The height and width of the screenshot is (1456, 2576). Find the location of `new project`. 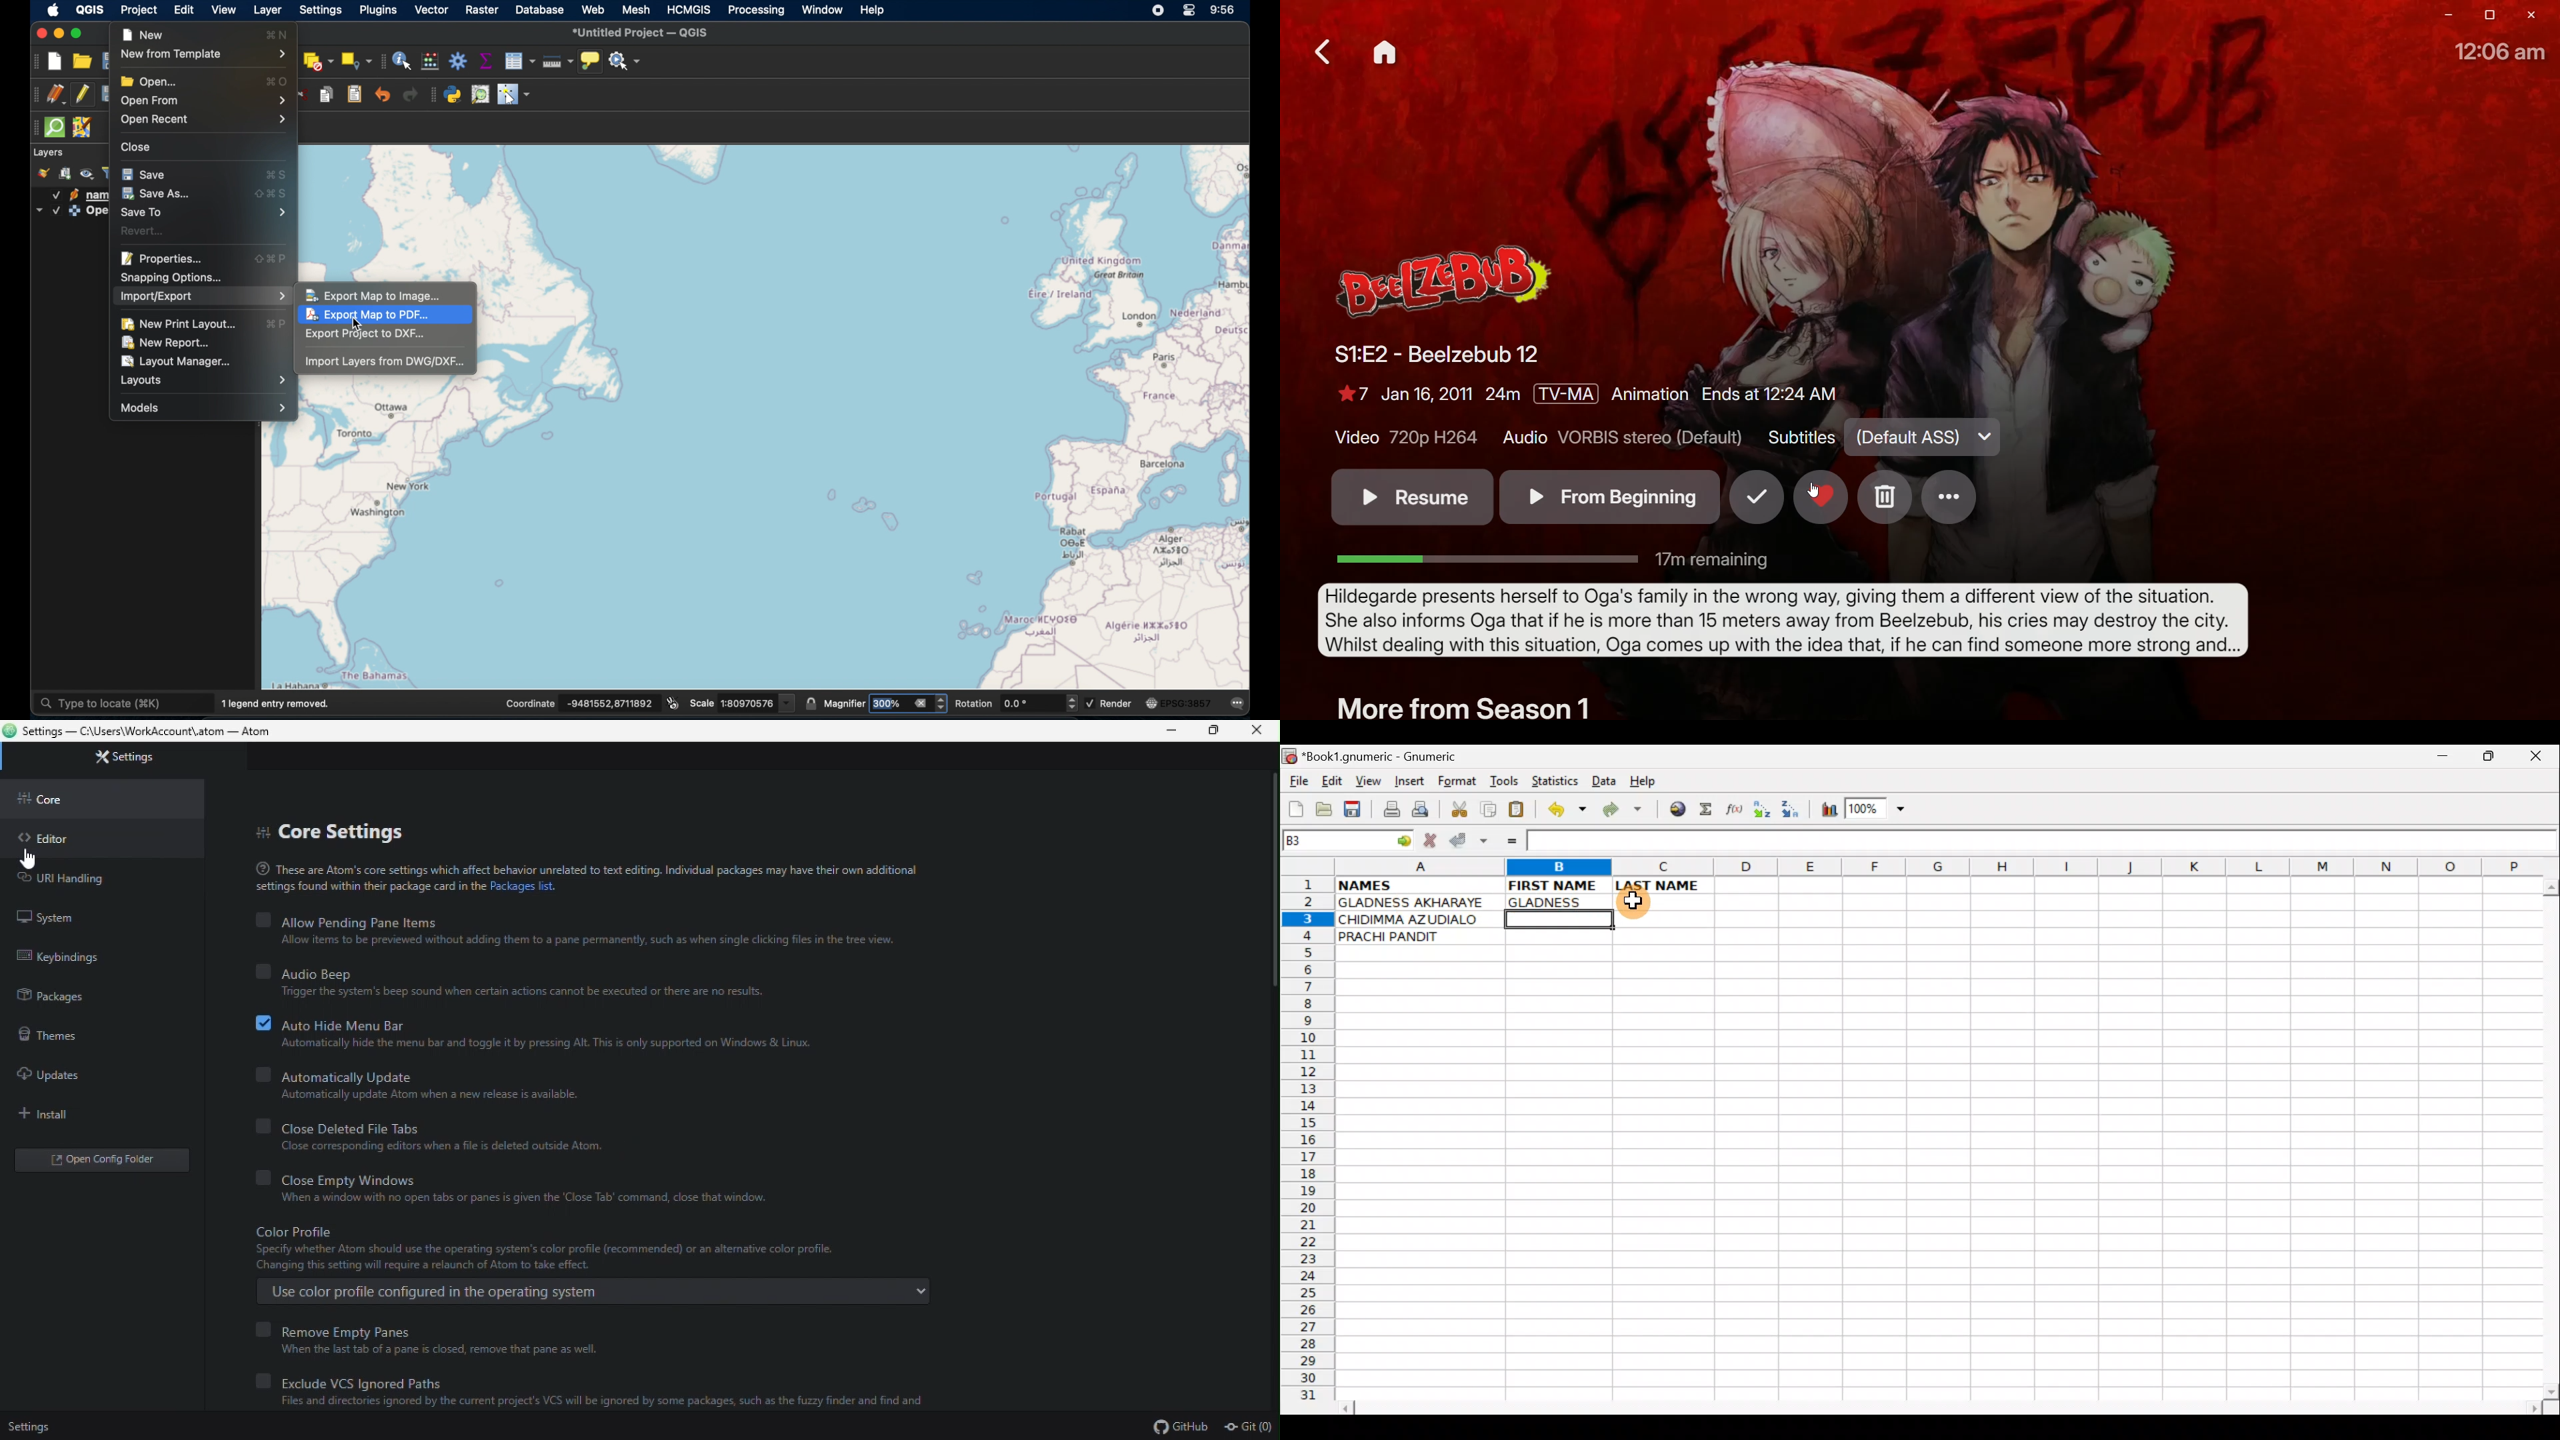

new project is located at coordinates (56, 63).